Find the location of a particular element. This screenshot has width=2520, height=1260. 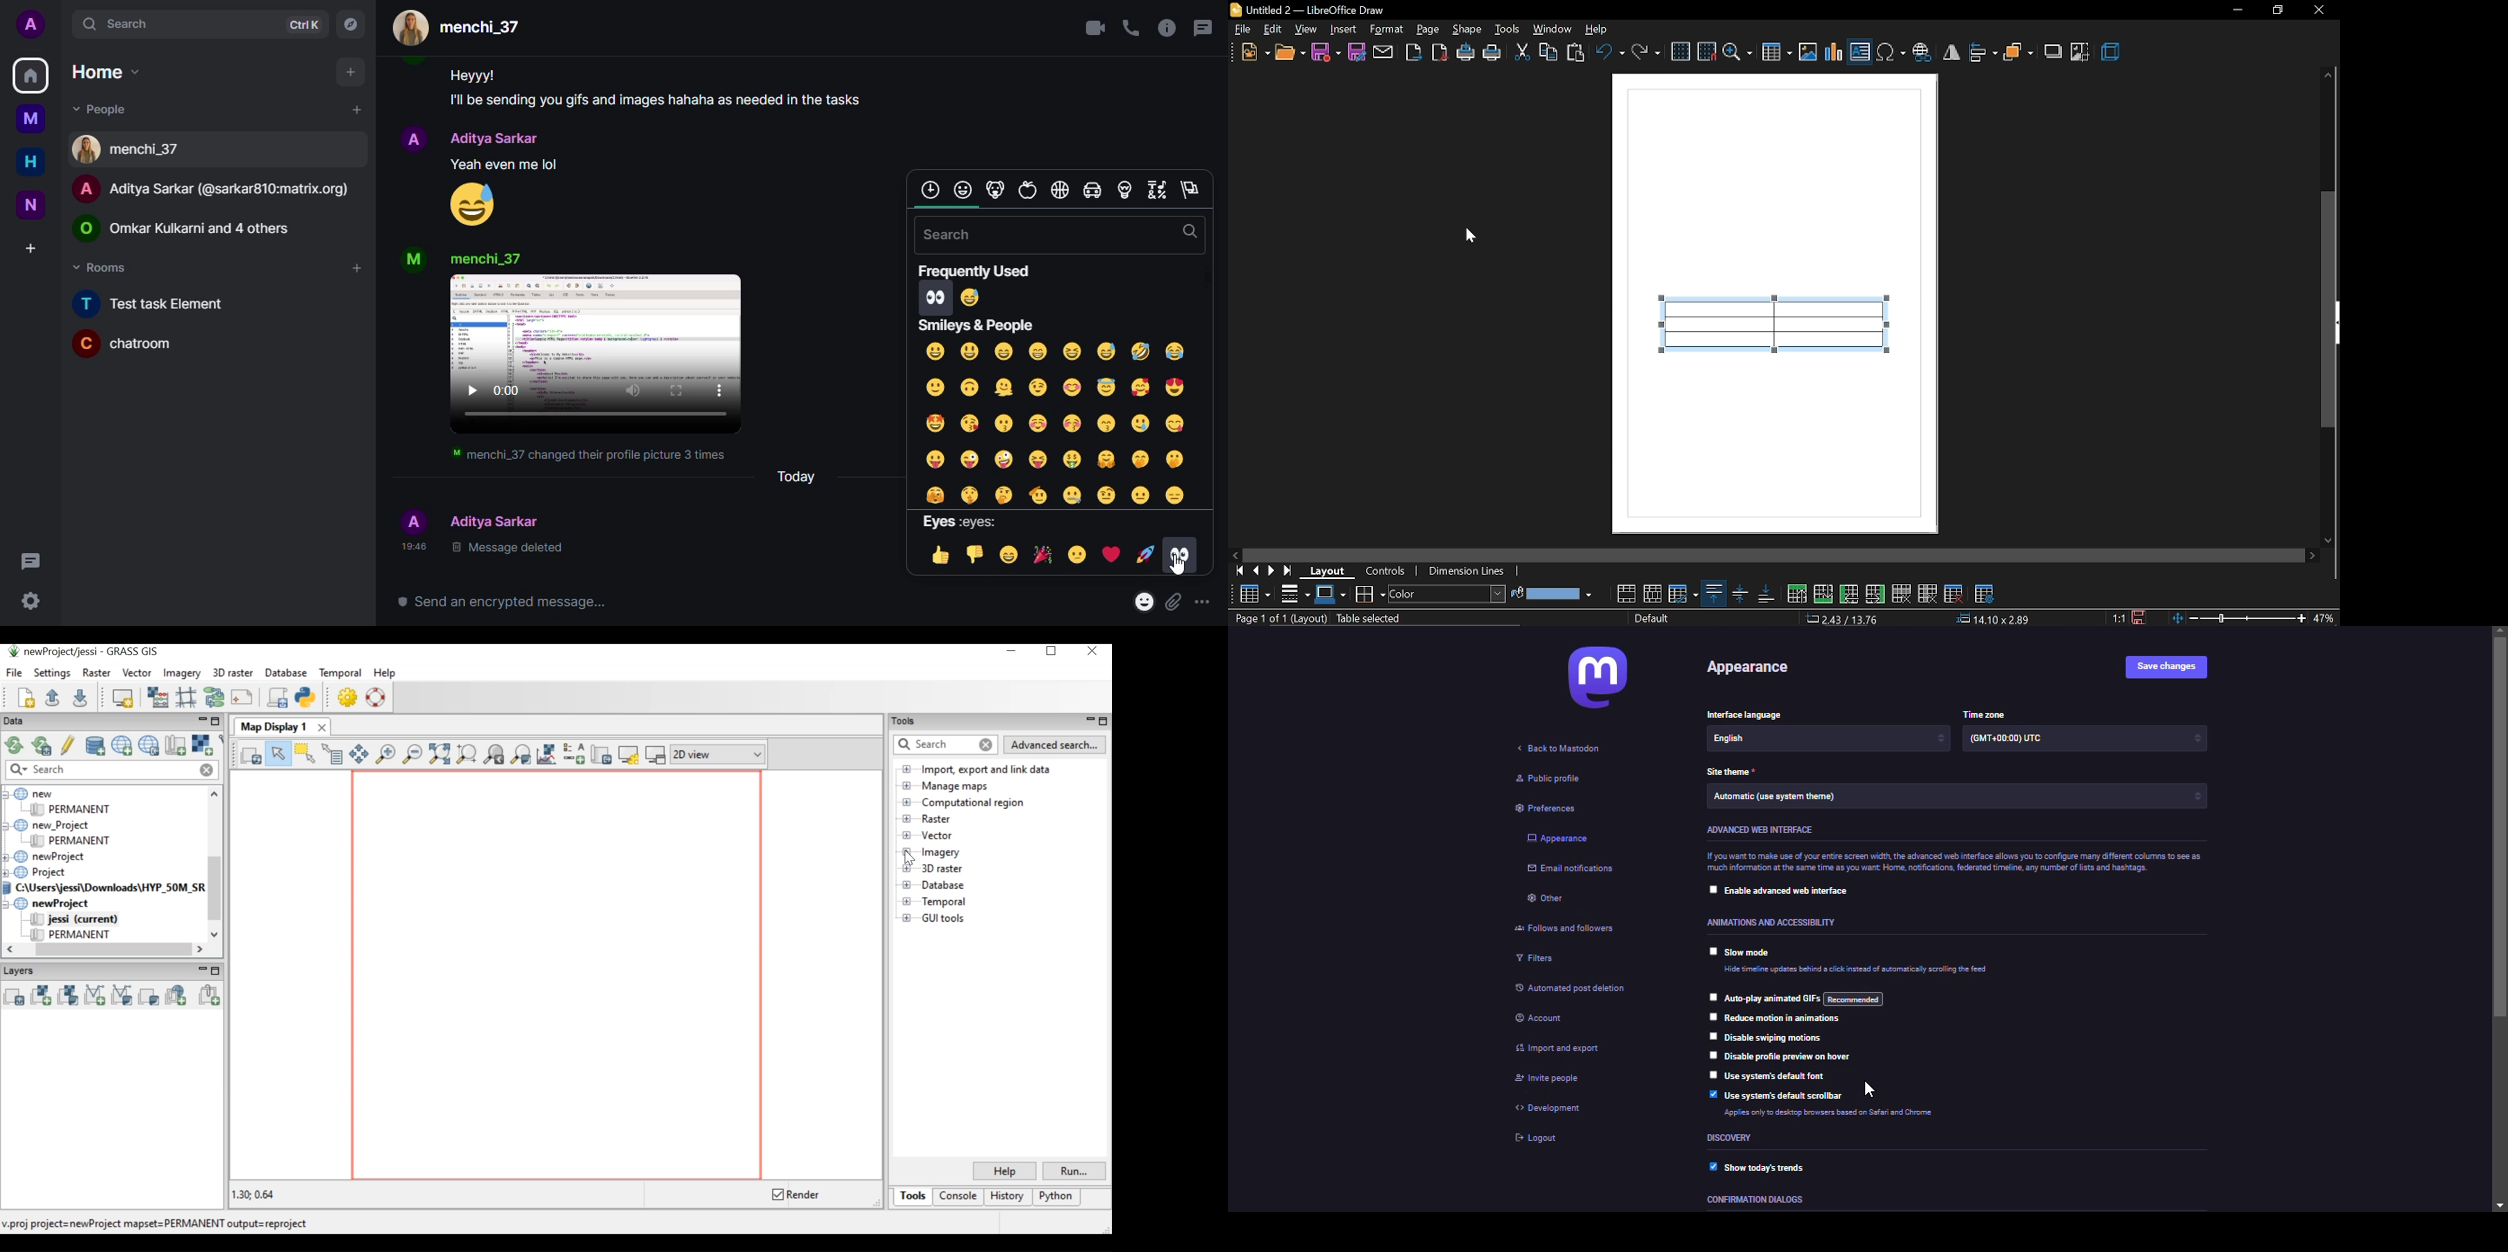

zoom is located at coordinates (1738, 52).